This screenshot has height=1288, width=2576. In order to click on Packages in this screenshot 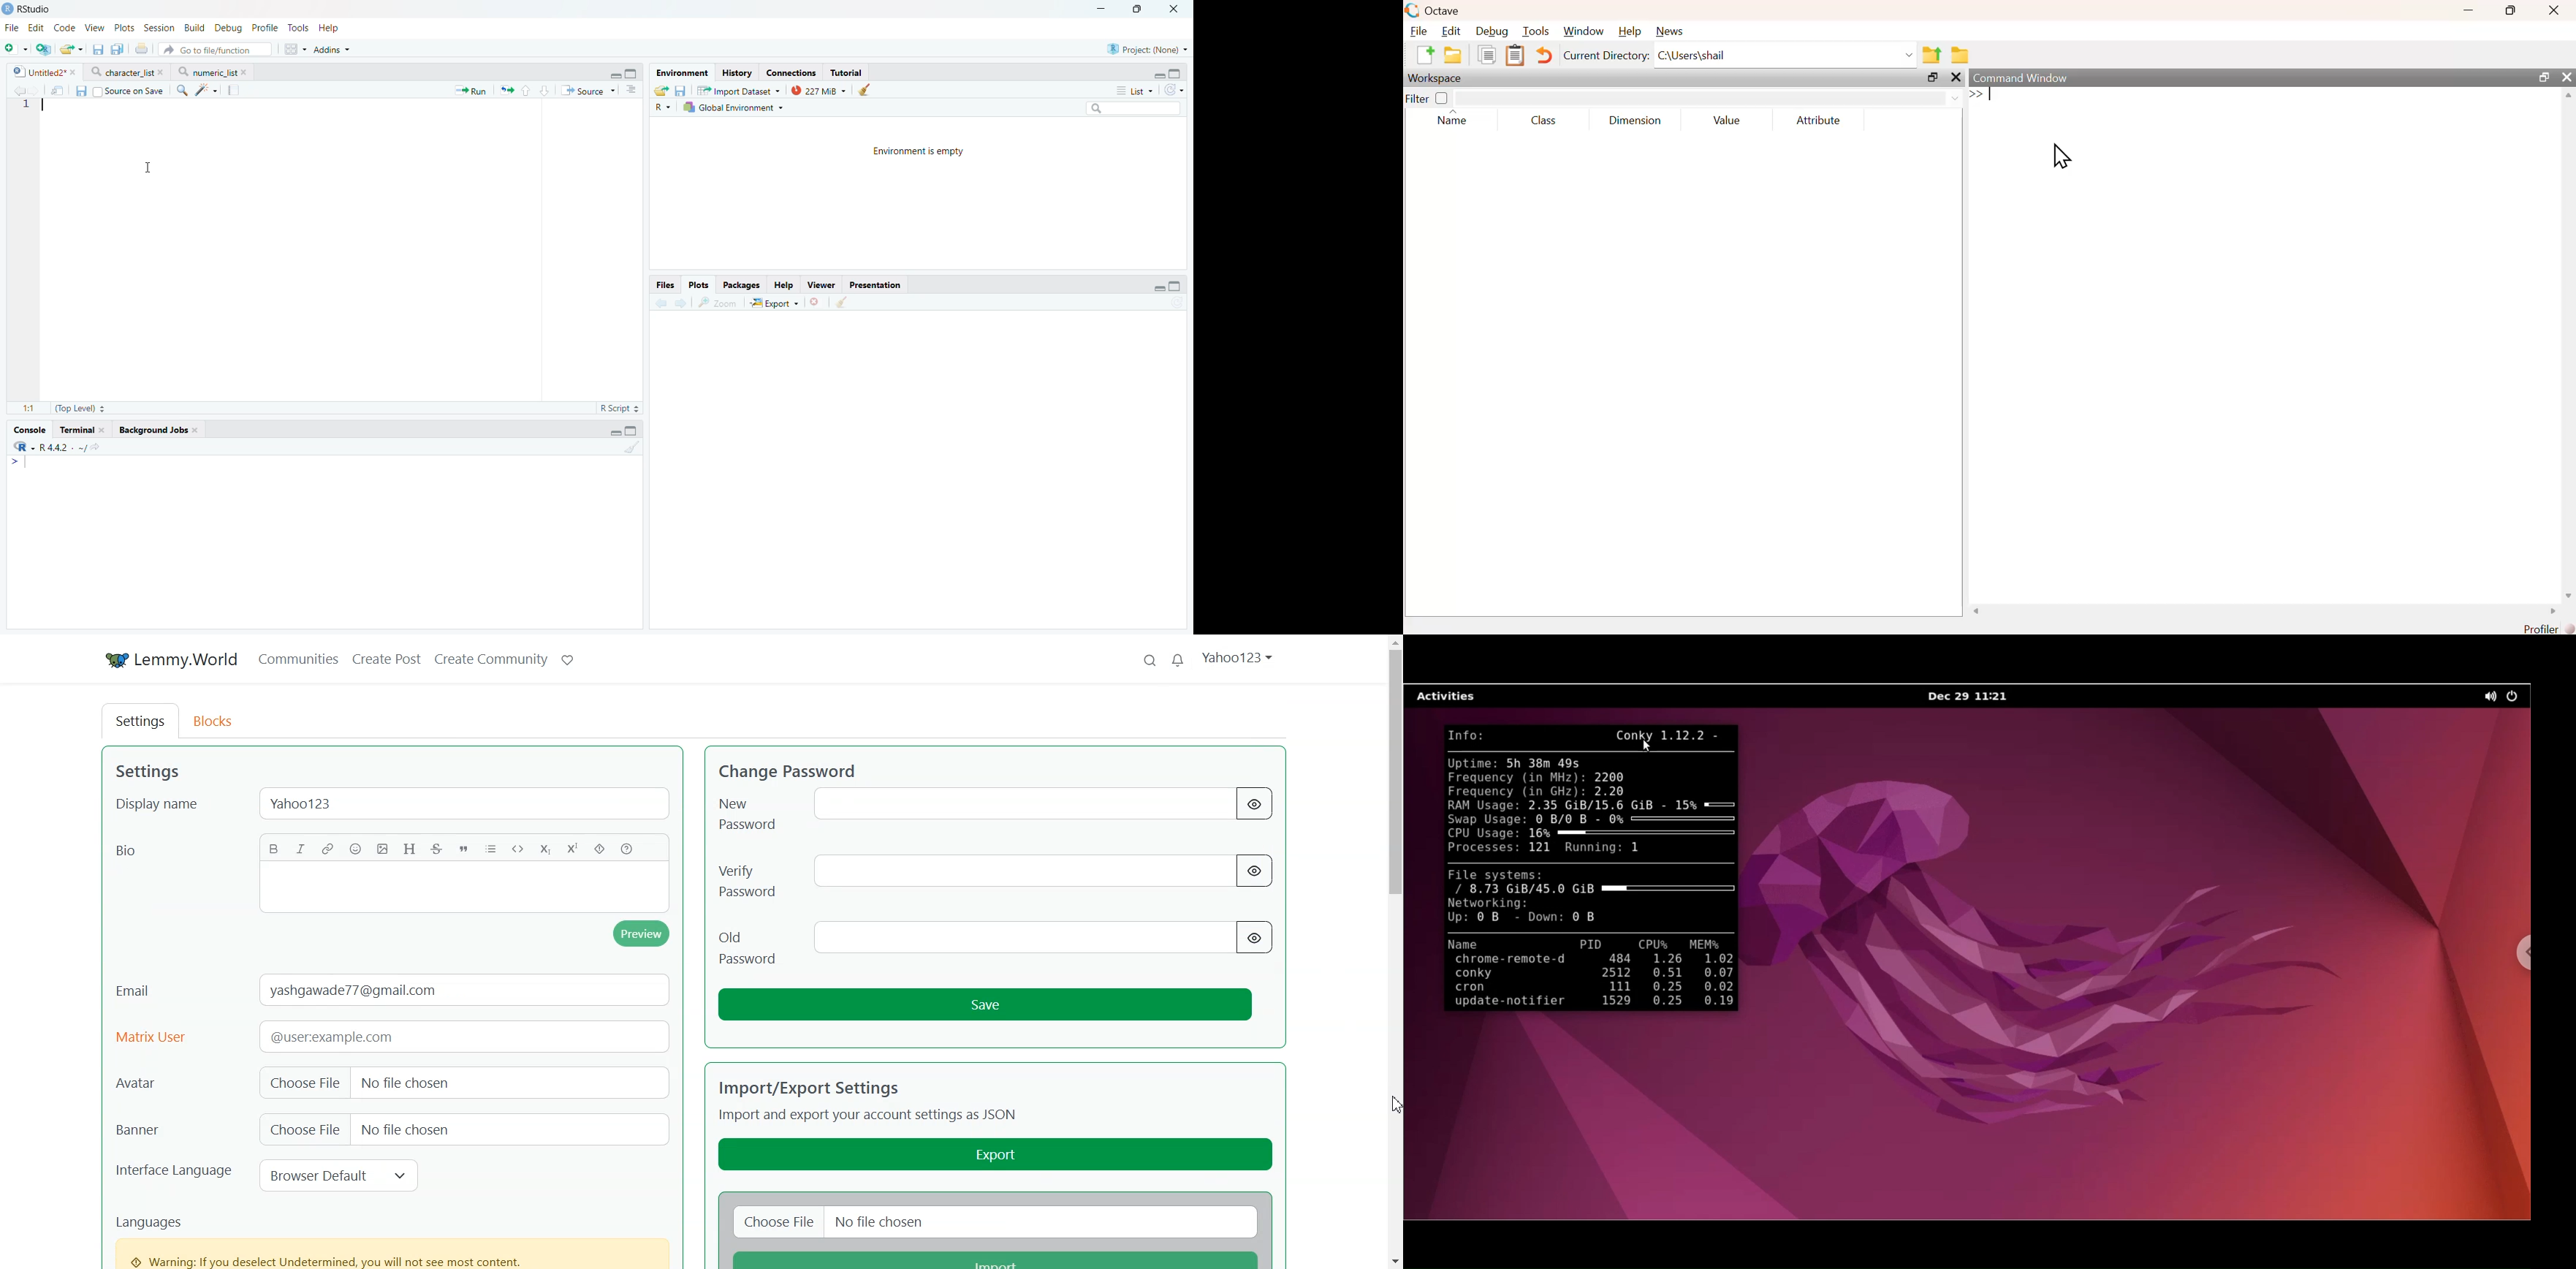, I will do `click(743, 285)`.